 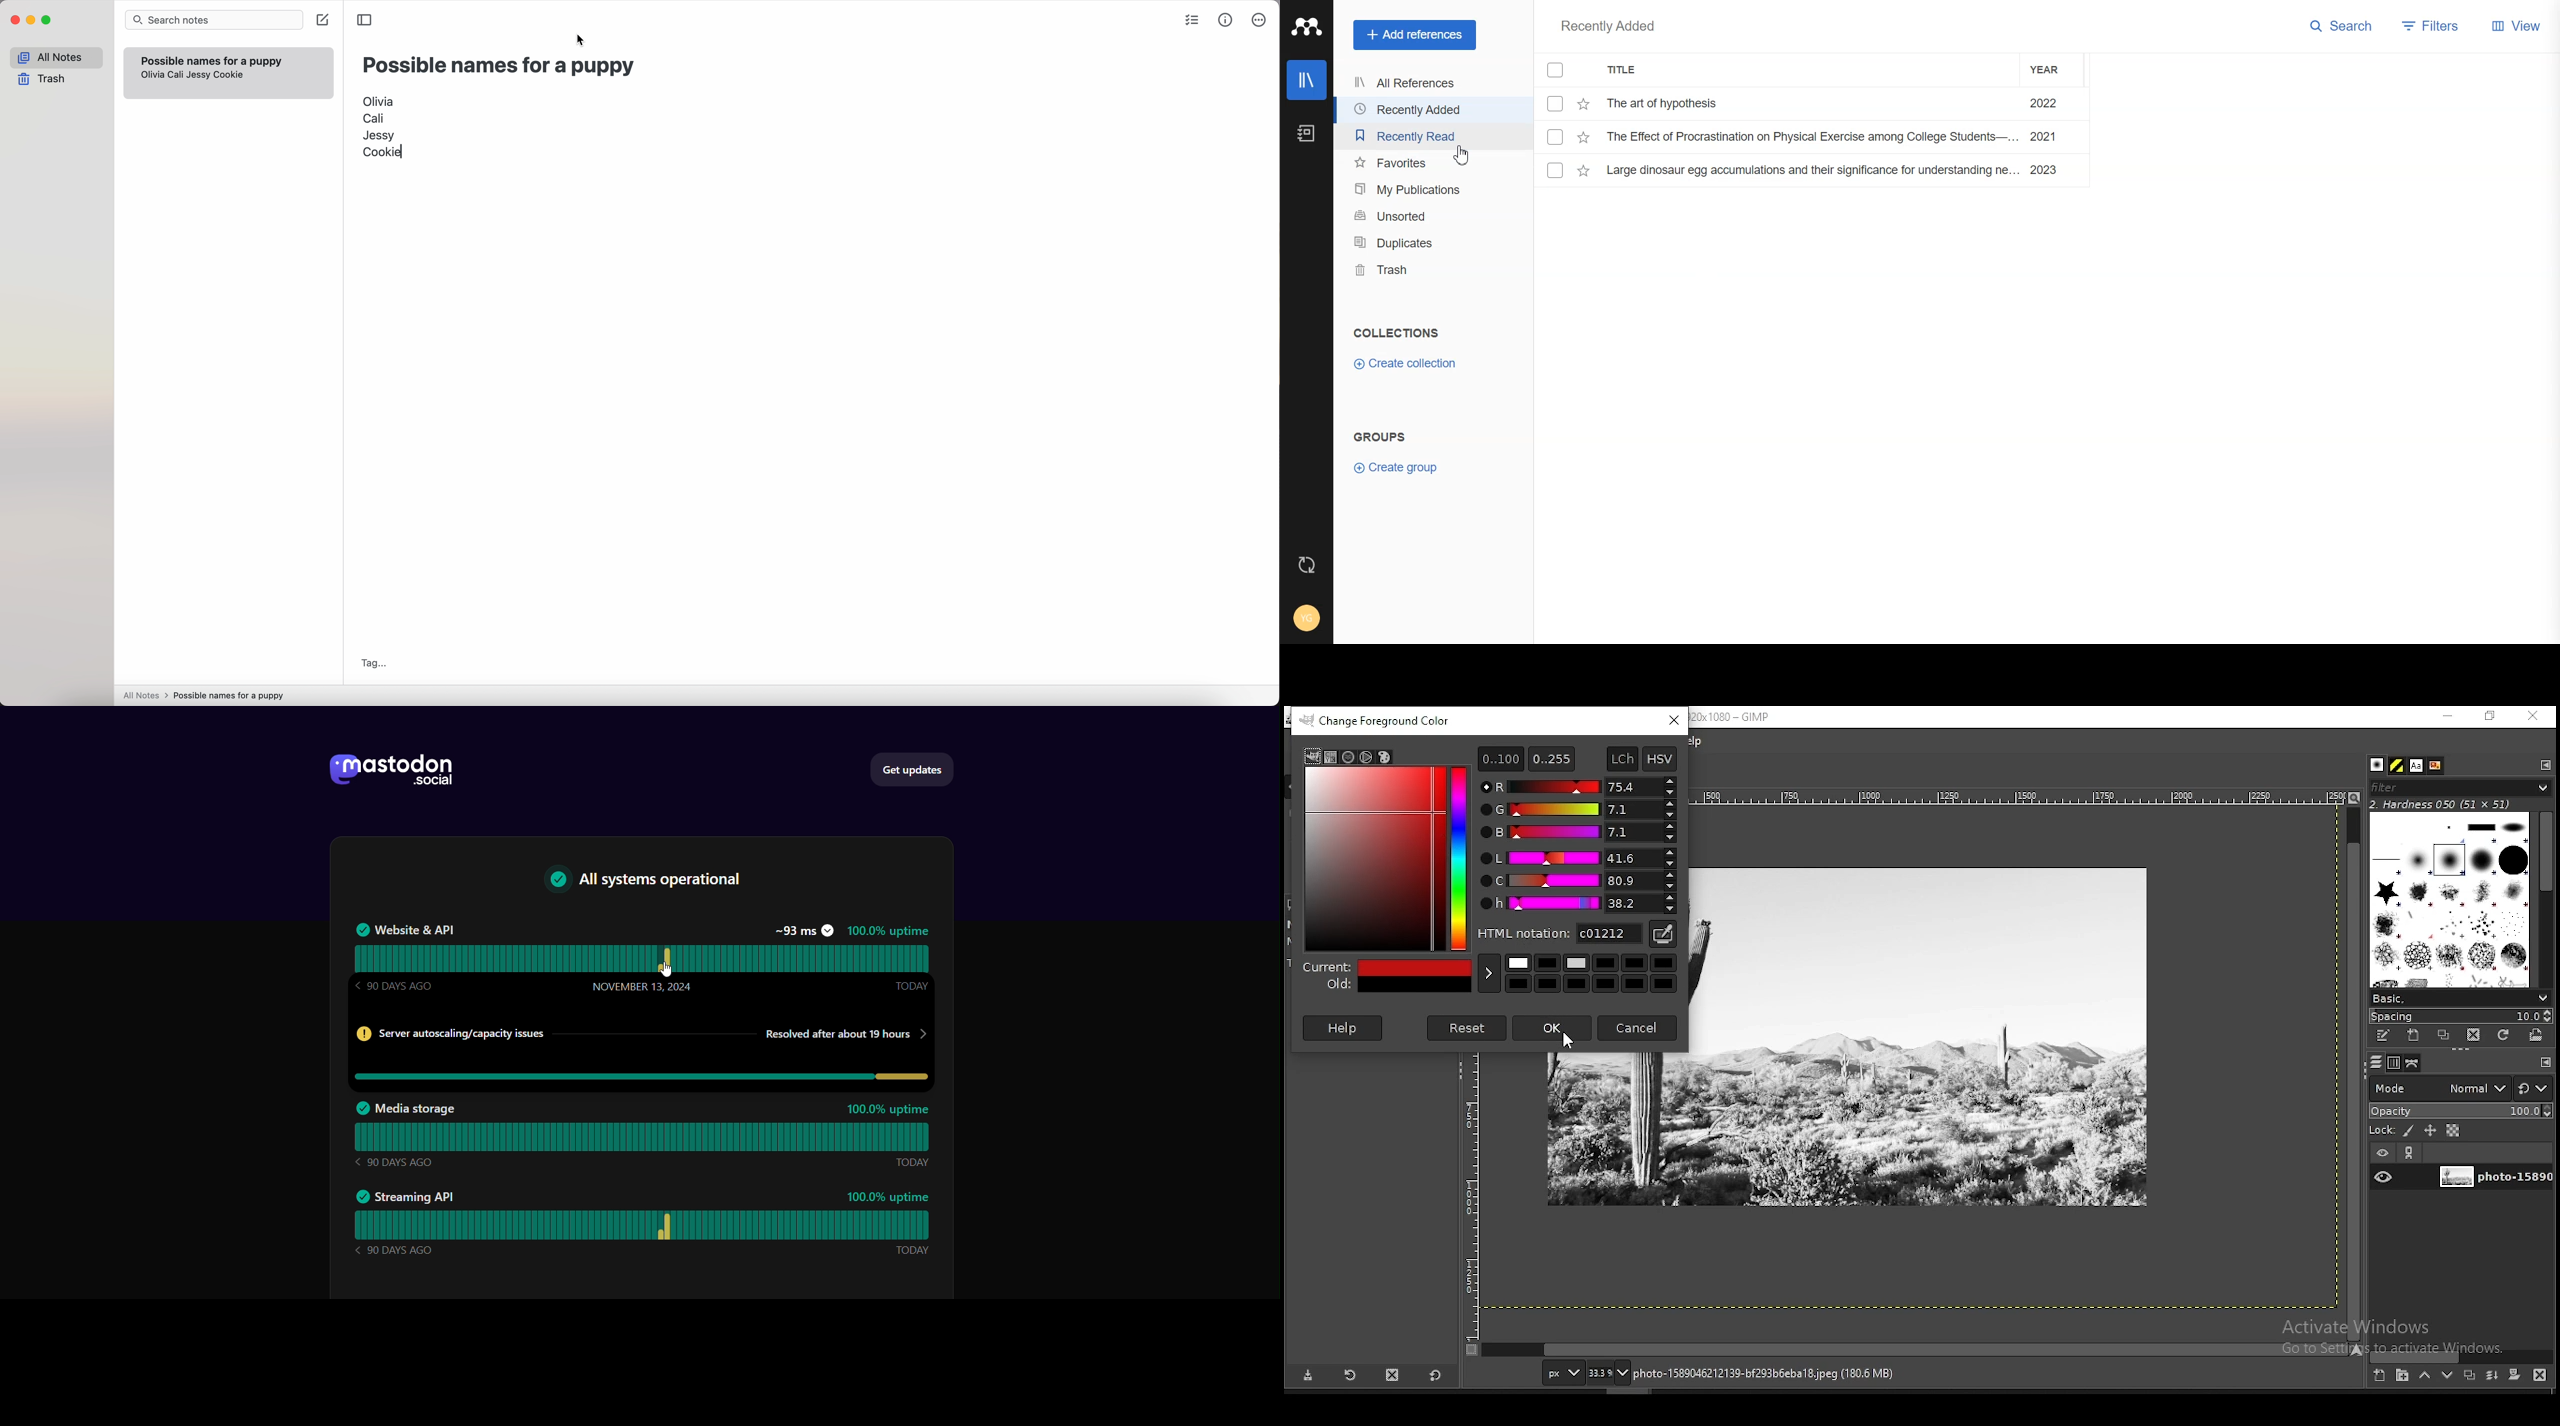 I want to click on Title, so click(x=1636, y=72).